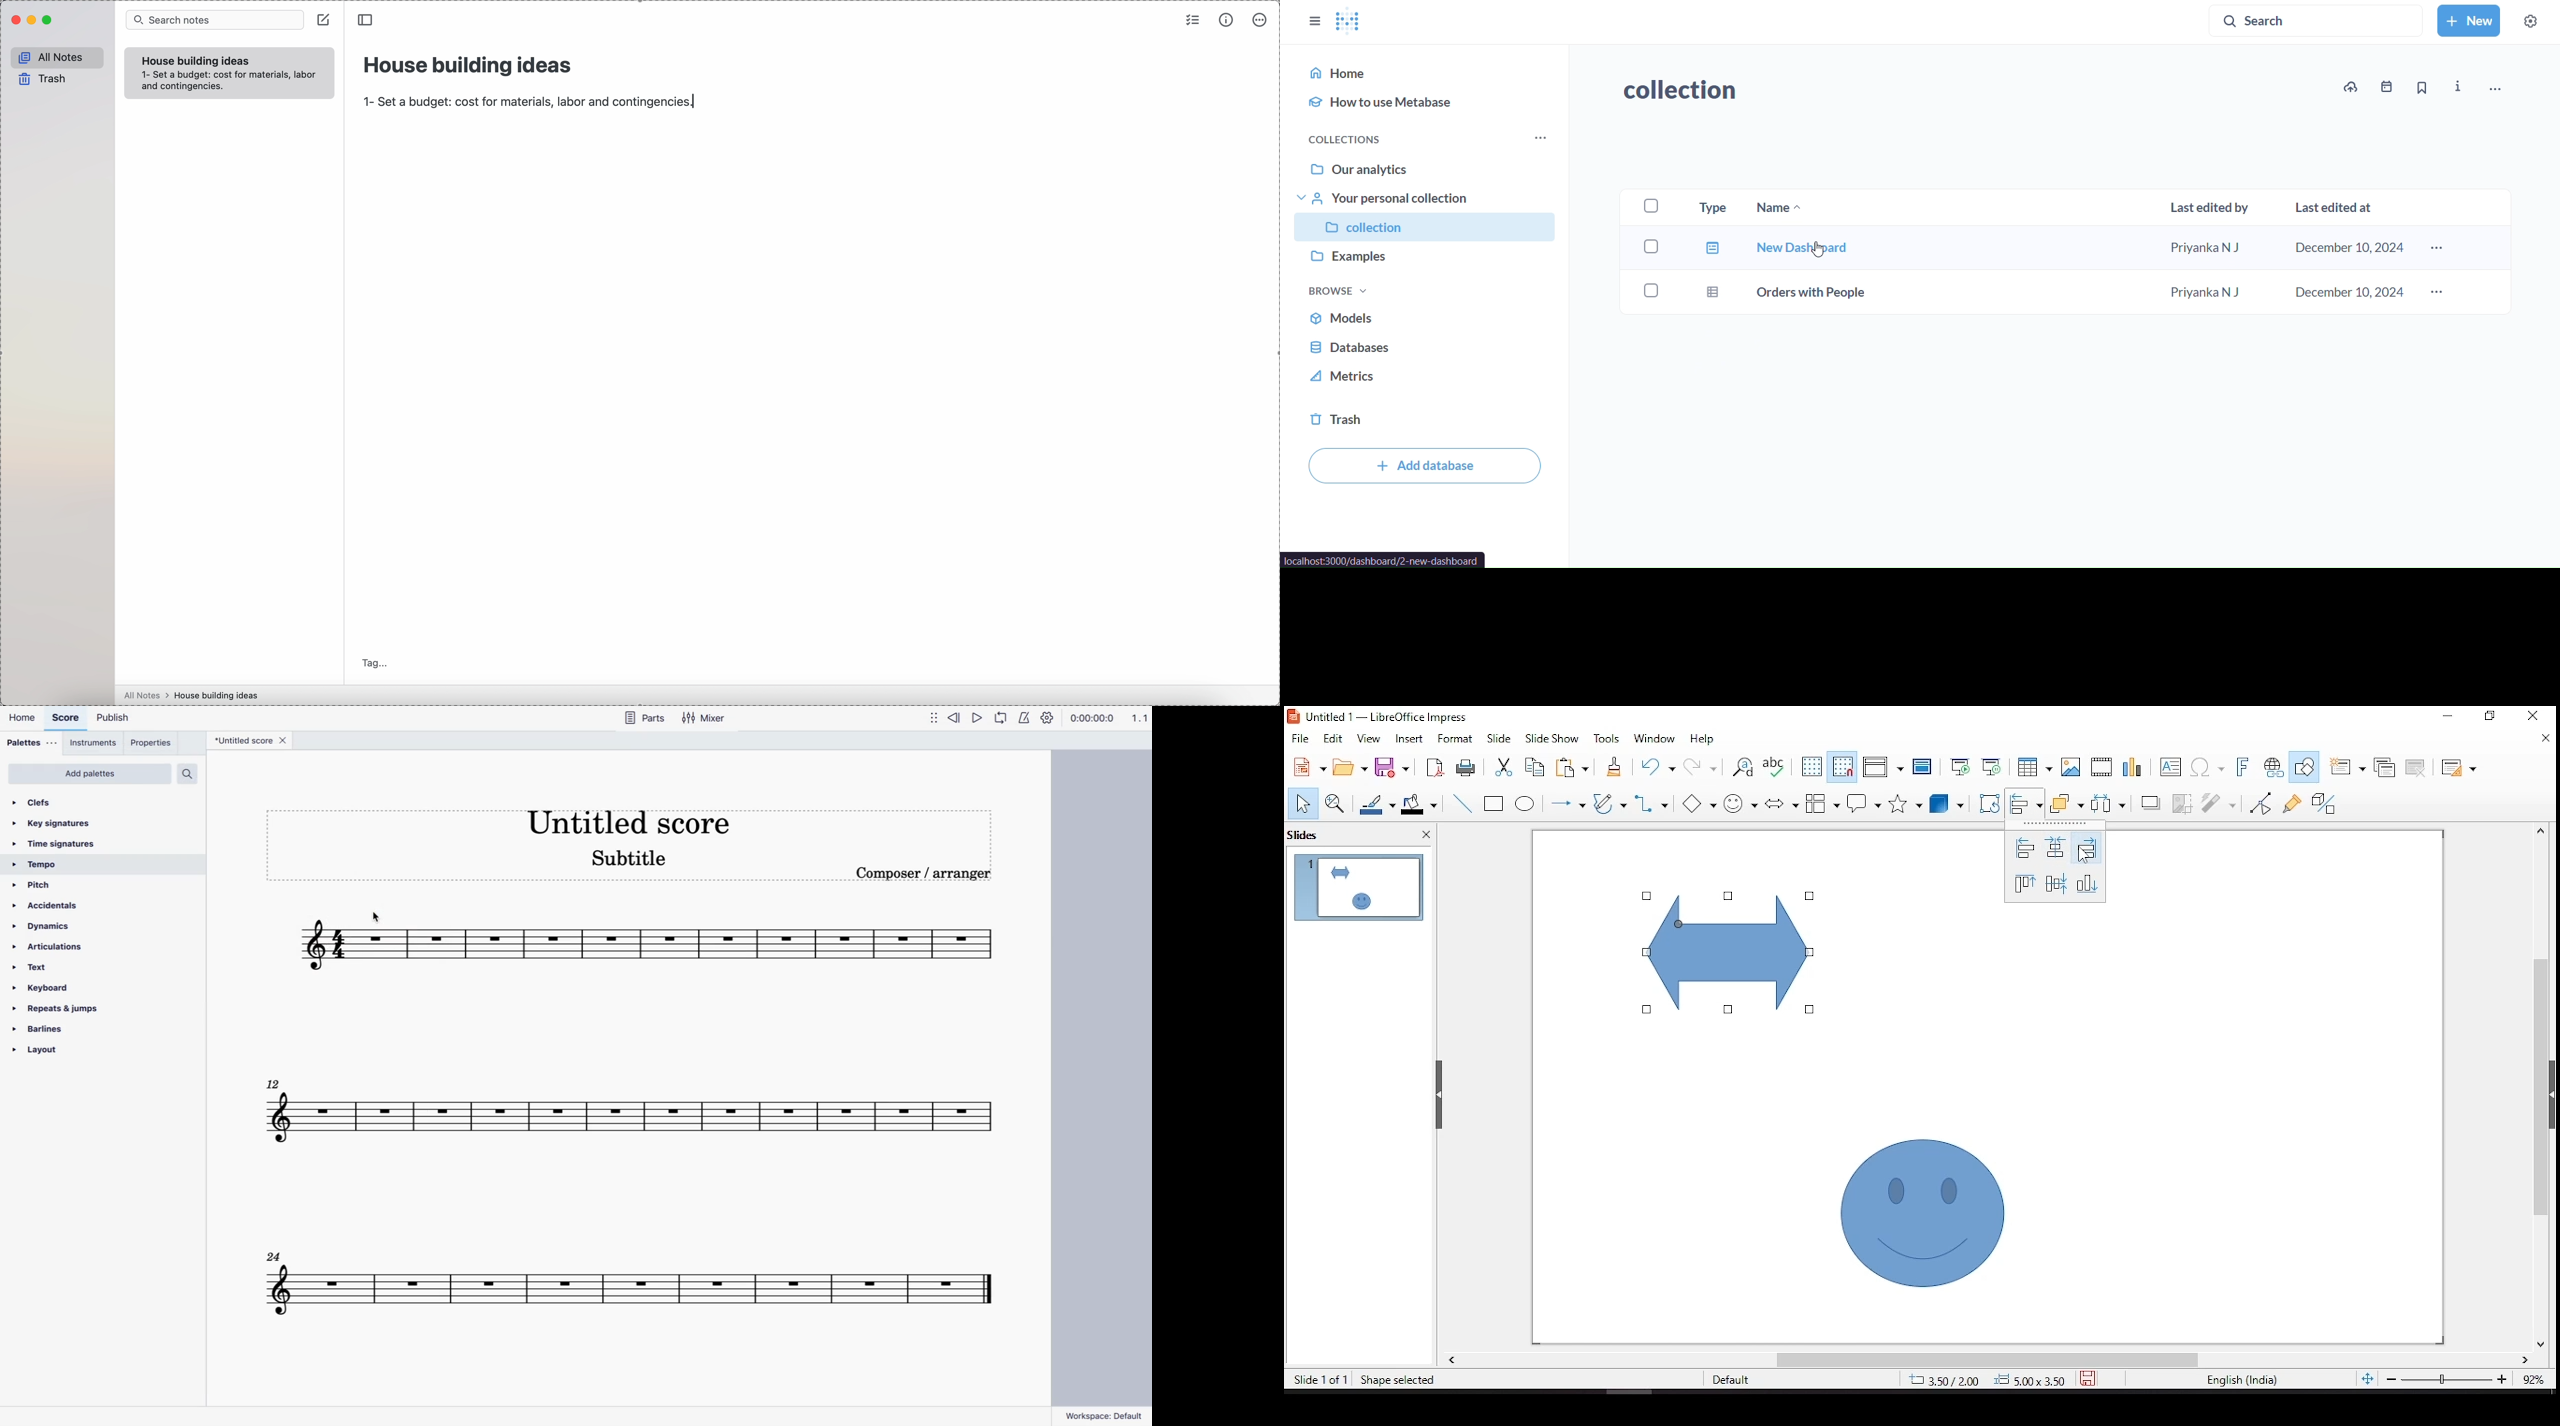  What do you see at coordinates (1464, 769) in the screenshot?
I see `print` at bounding box center [1464, 769].